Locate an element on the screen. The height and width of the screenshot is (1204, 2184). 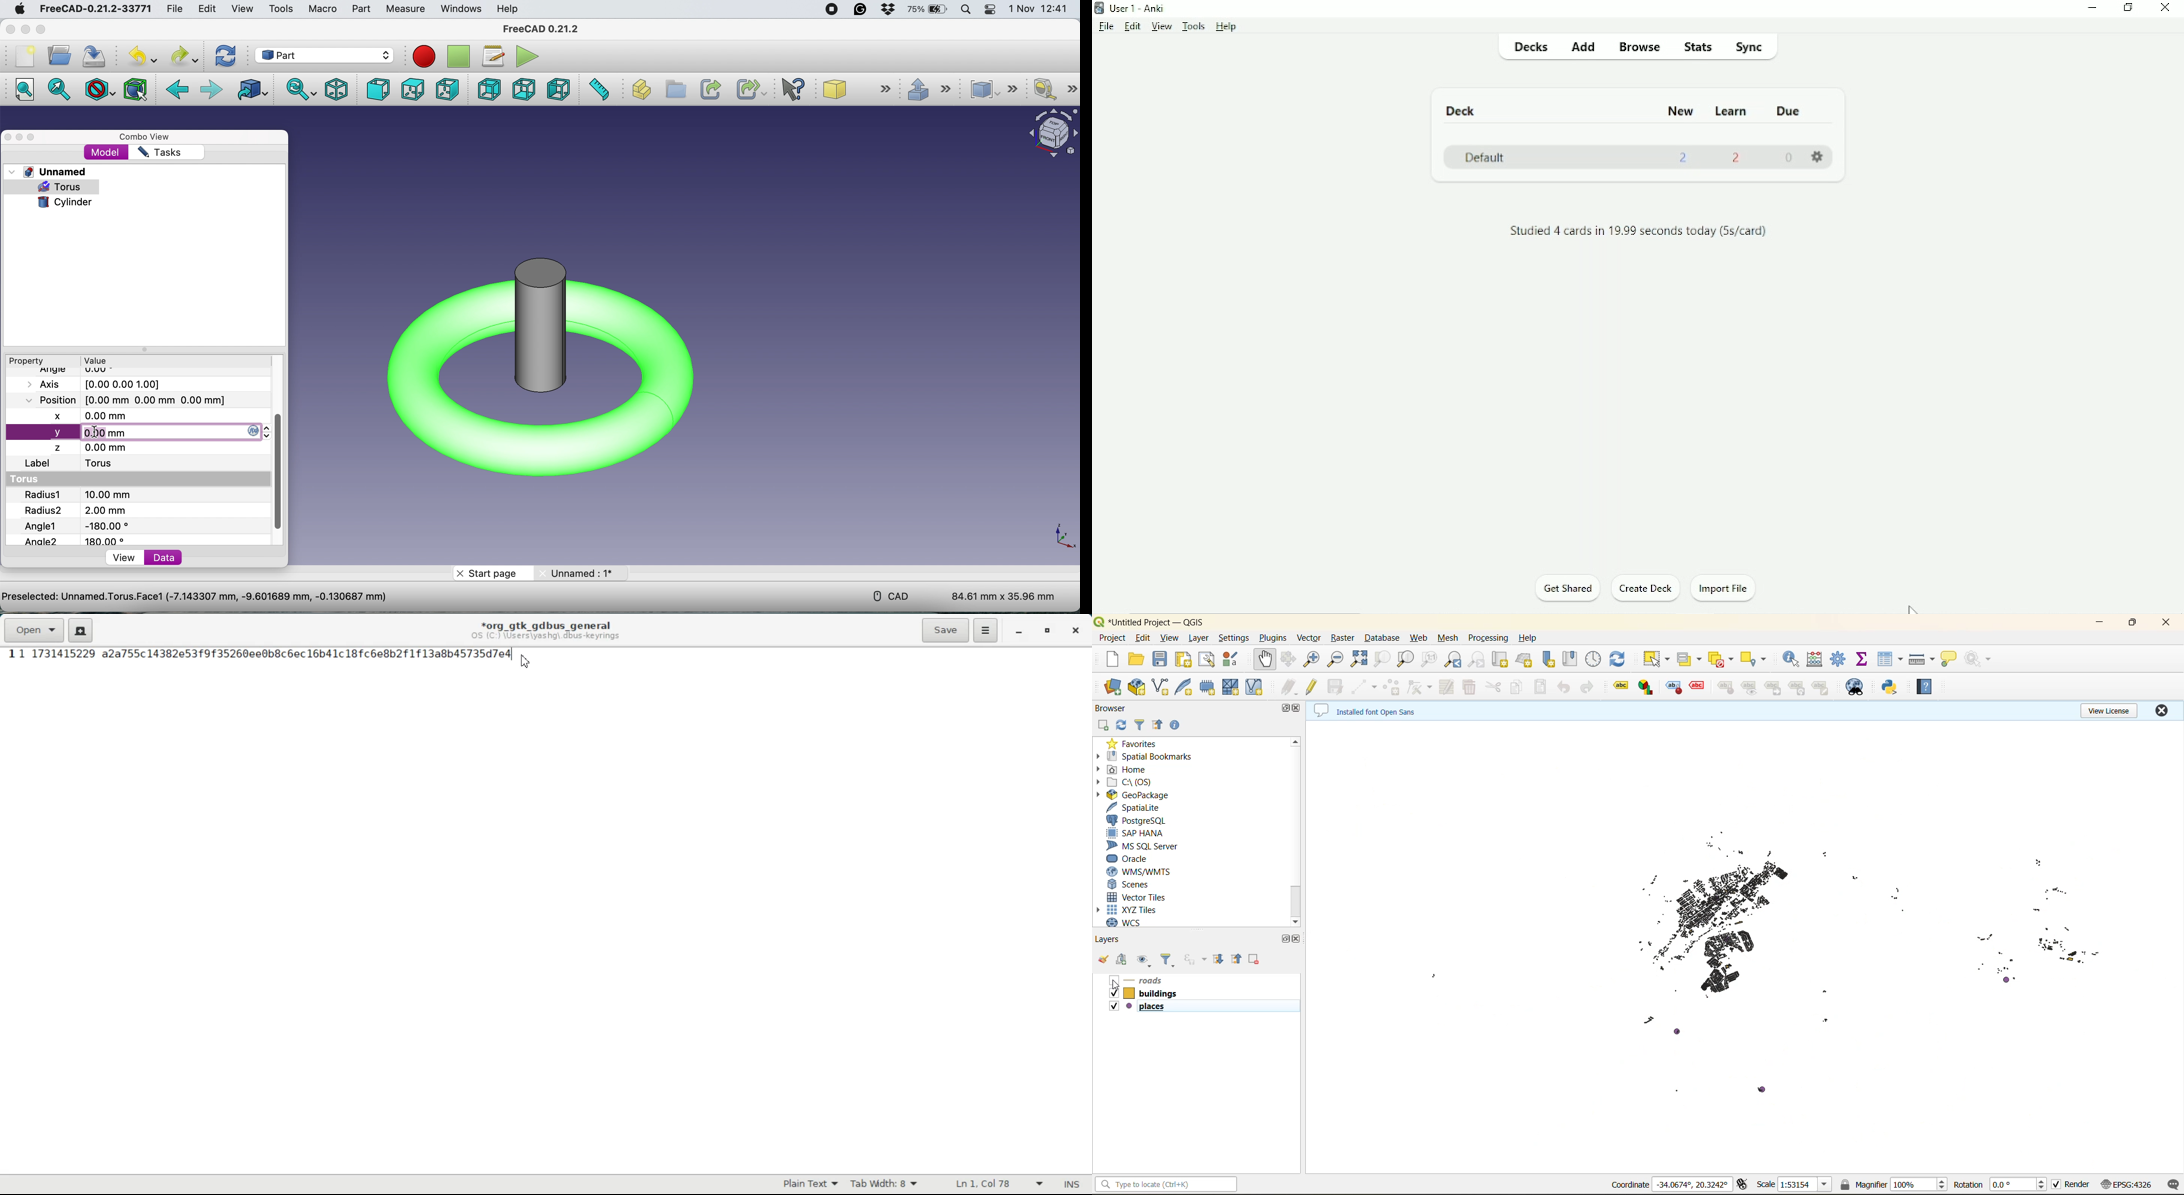
plugins is located at coordinates (1275, 638).